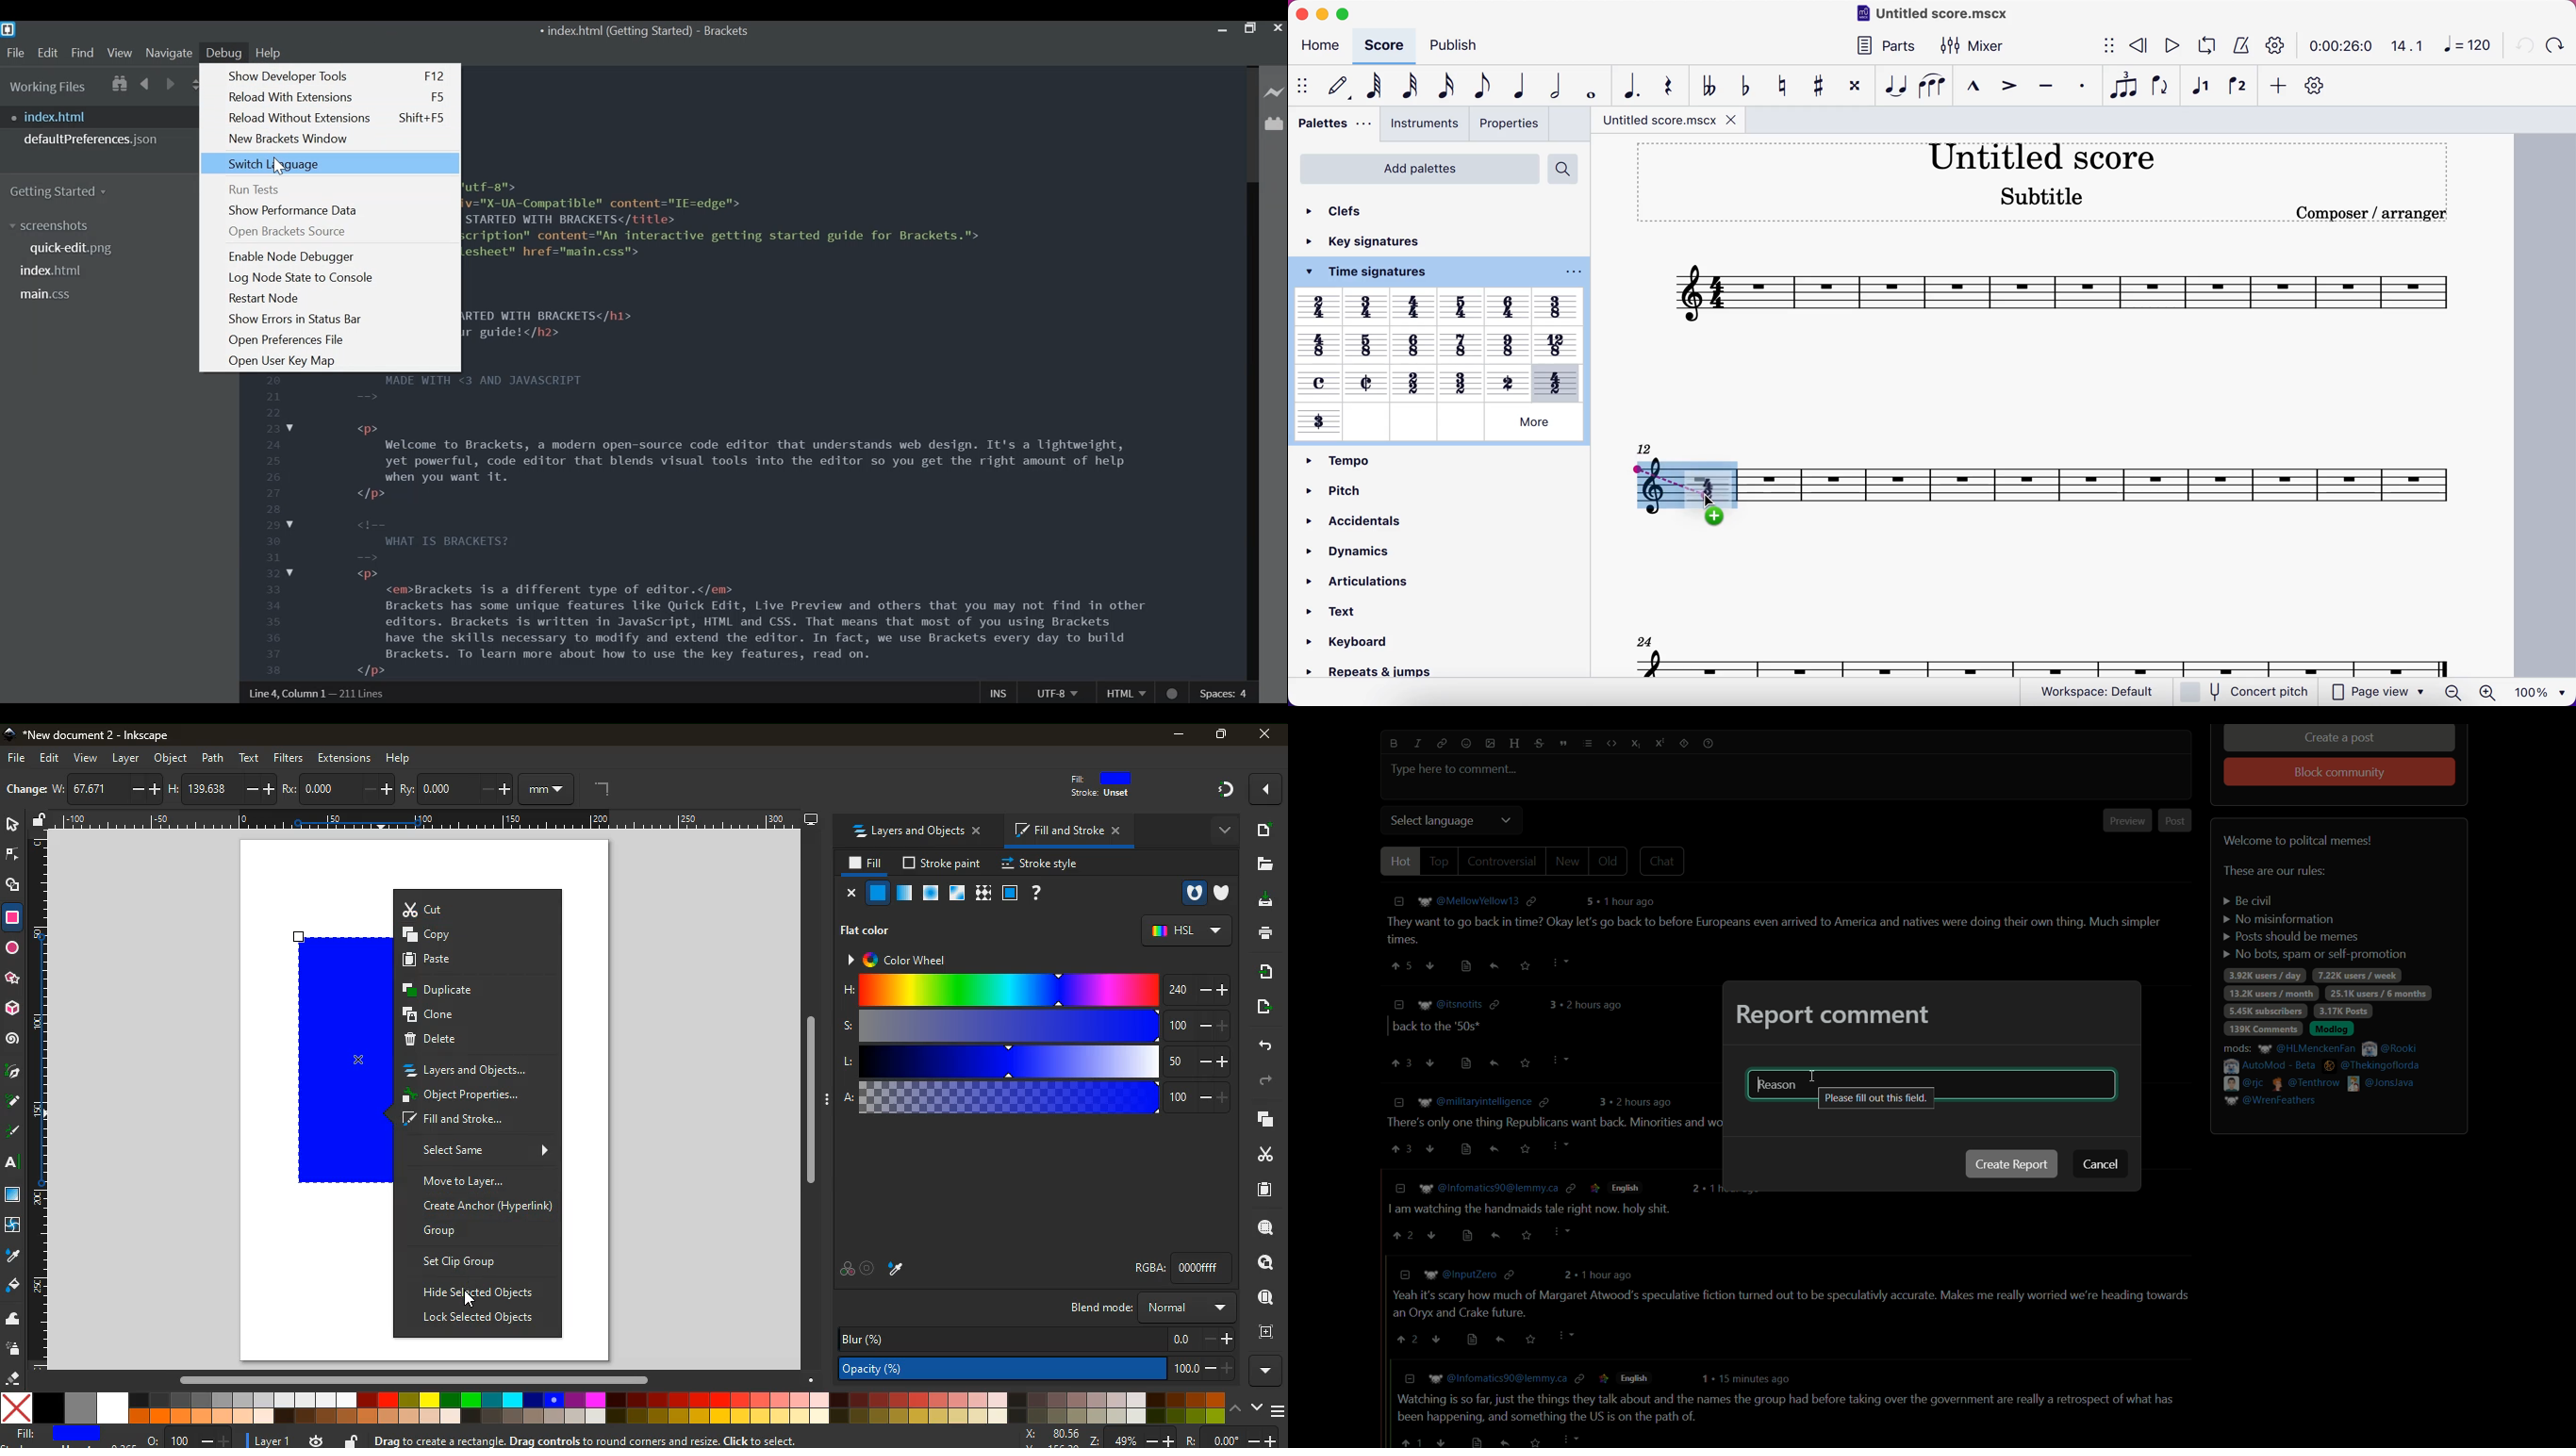  Describe the element at coordinates (1466, 744) in the screenshot. I see `emoji` at that location.